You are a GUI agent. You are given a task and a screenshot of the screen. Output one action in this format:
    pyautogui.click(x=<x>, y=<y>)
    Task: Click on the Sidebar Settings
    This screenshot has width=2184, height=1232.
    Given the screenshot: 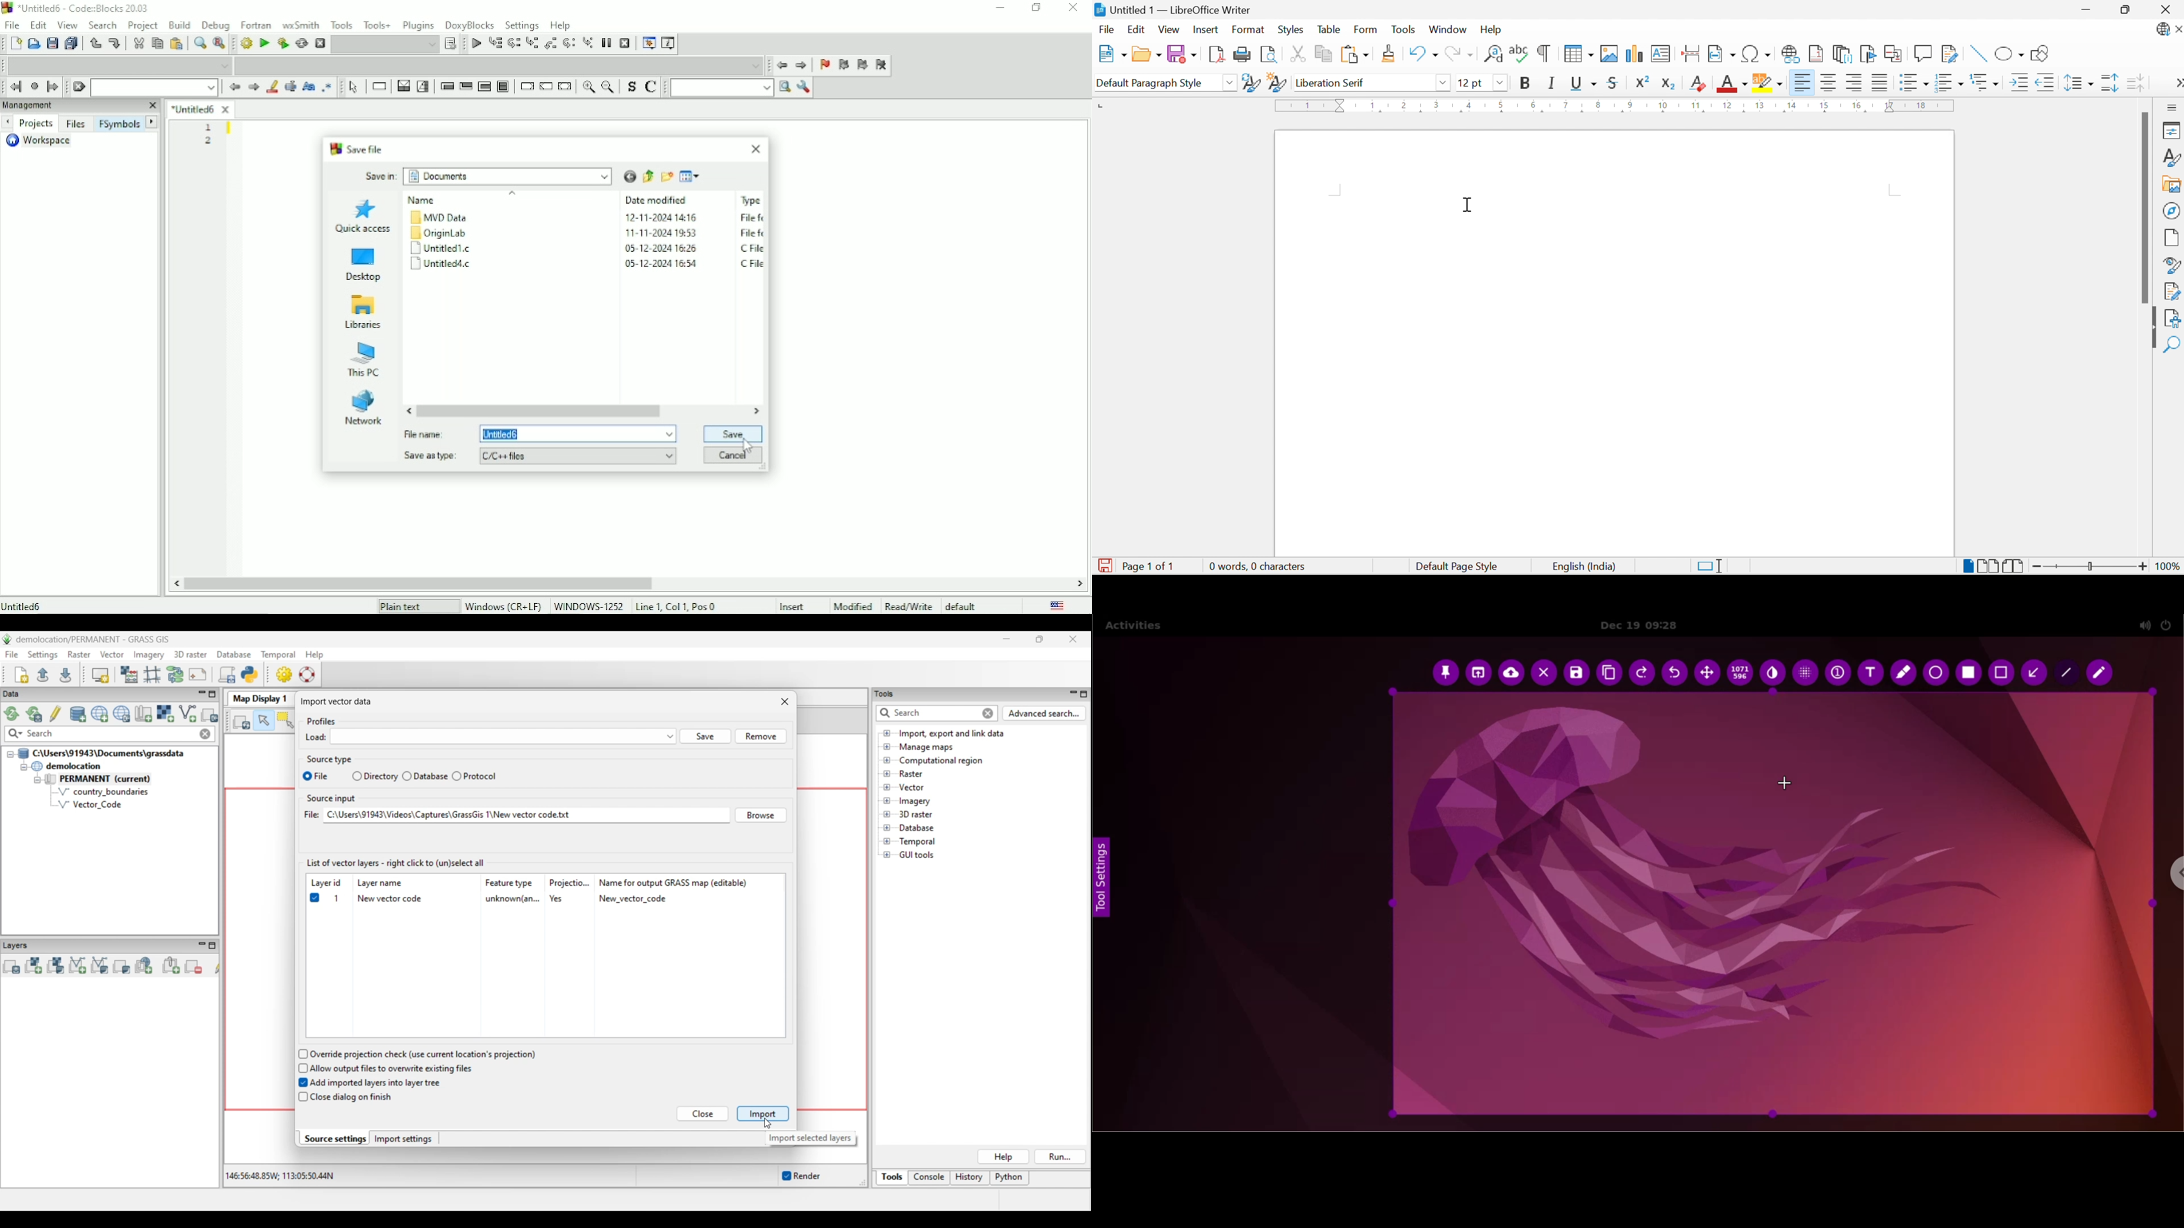 What is the action you would take?
    pyautogui.click(x=2171, y=108)
    